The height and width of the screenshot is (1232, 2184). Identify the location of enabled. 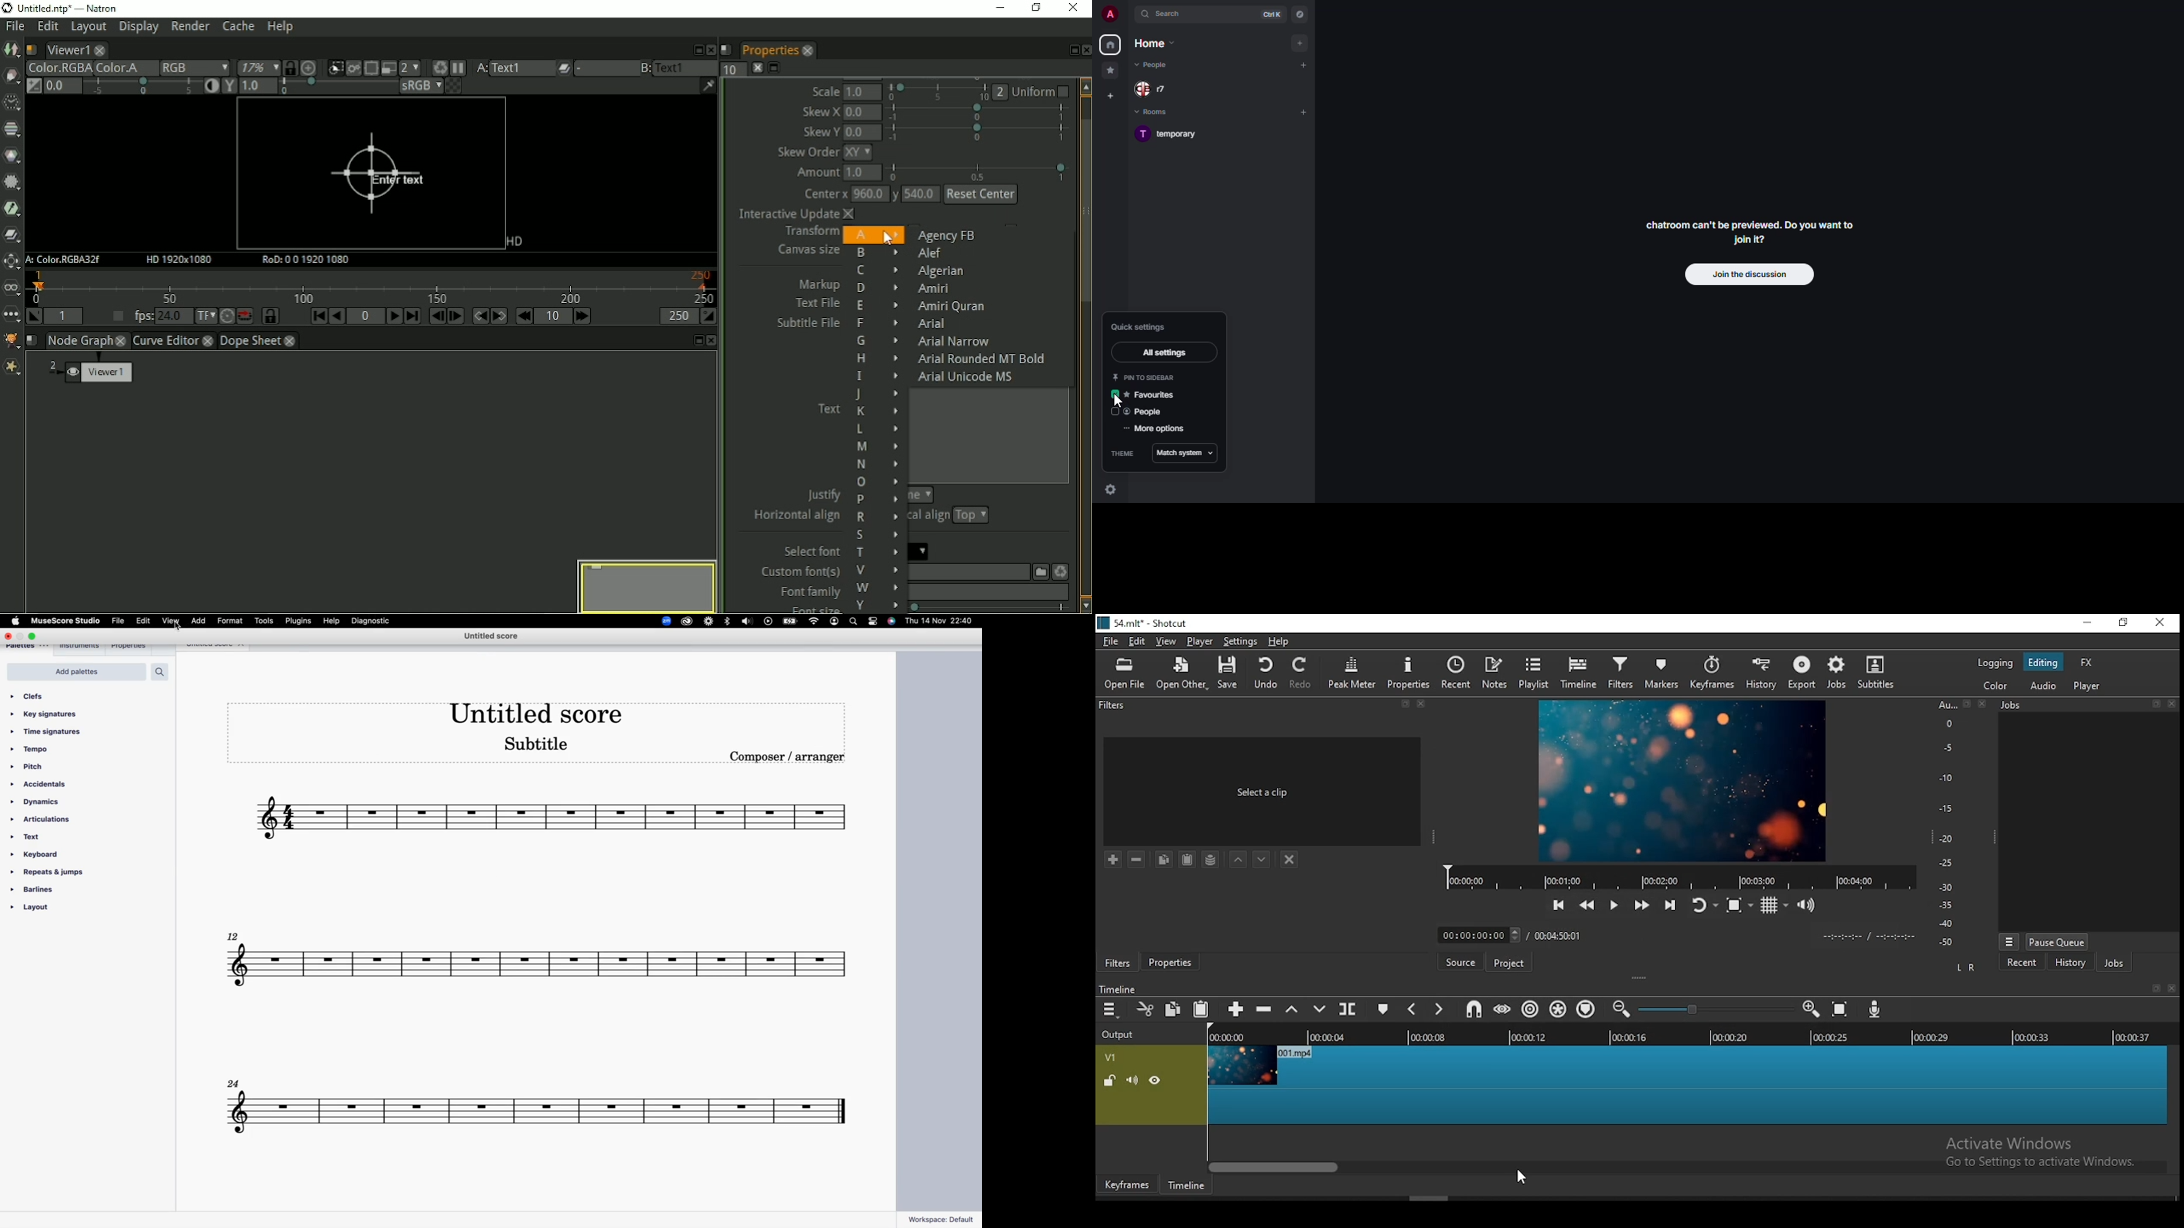
(1114, 395).